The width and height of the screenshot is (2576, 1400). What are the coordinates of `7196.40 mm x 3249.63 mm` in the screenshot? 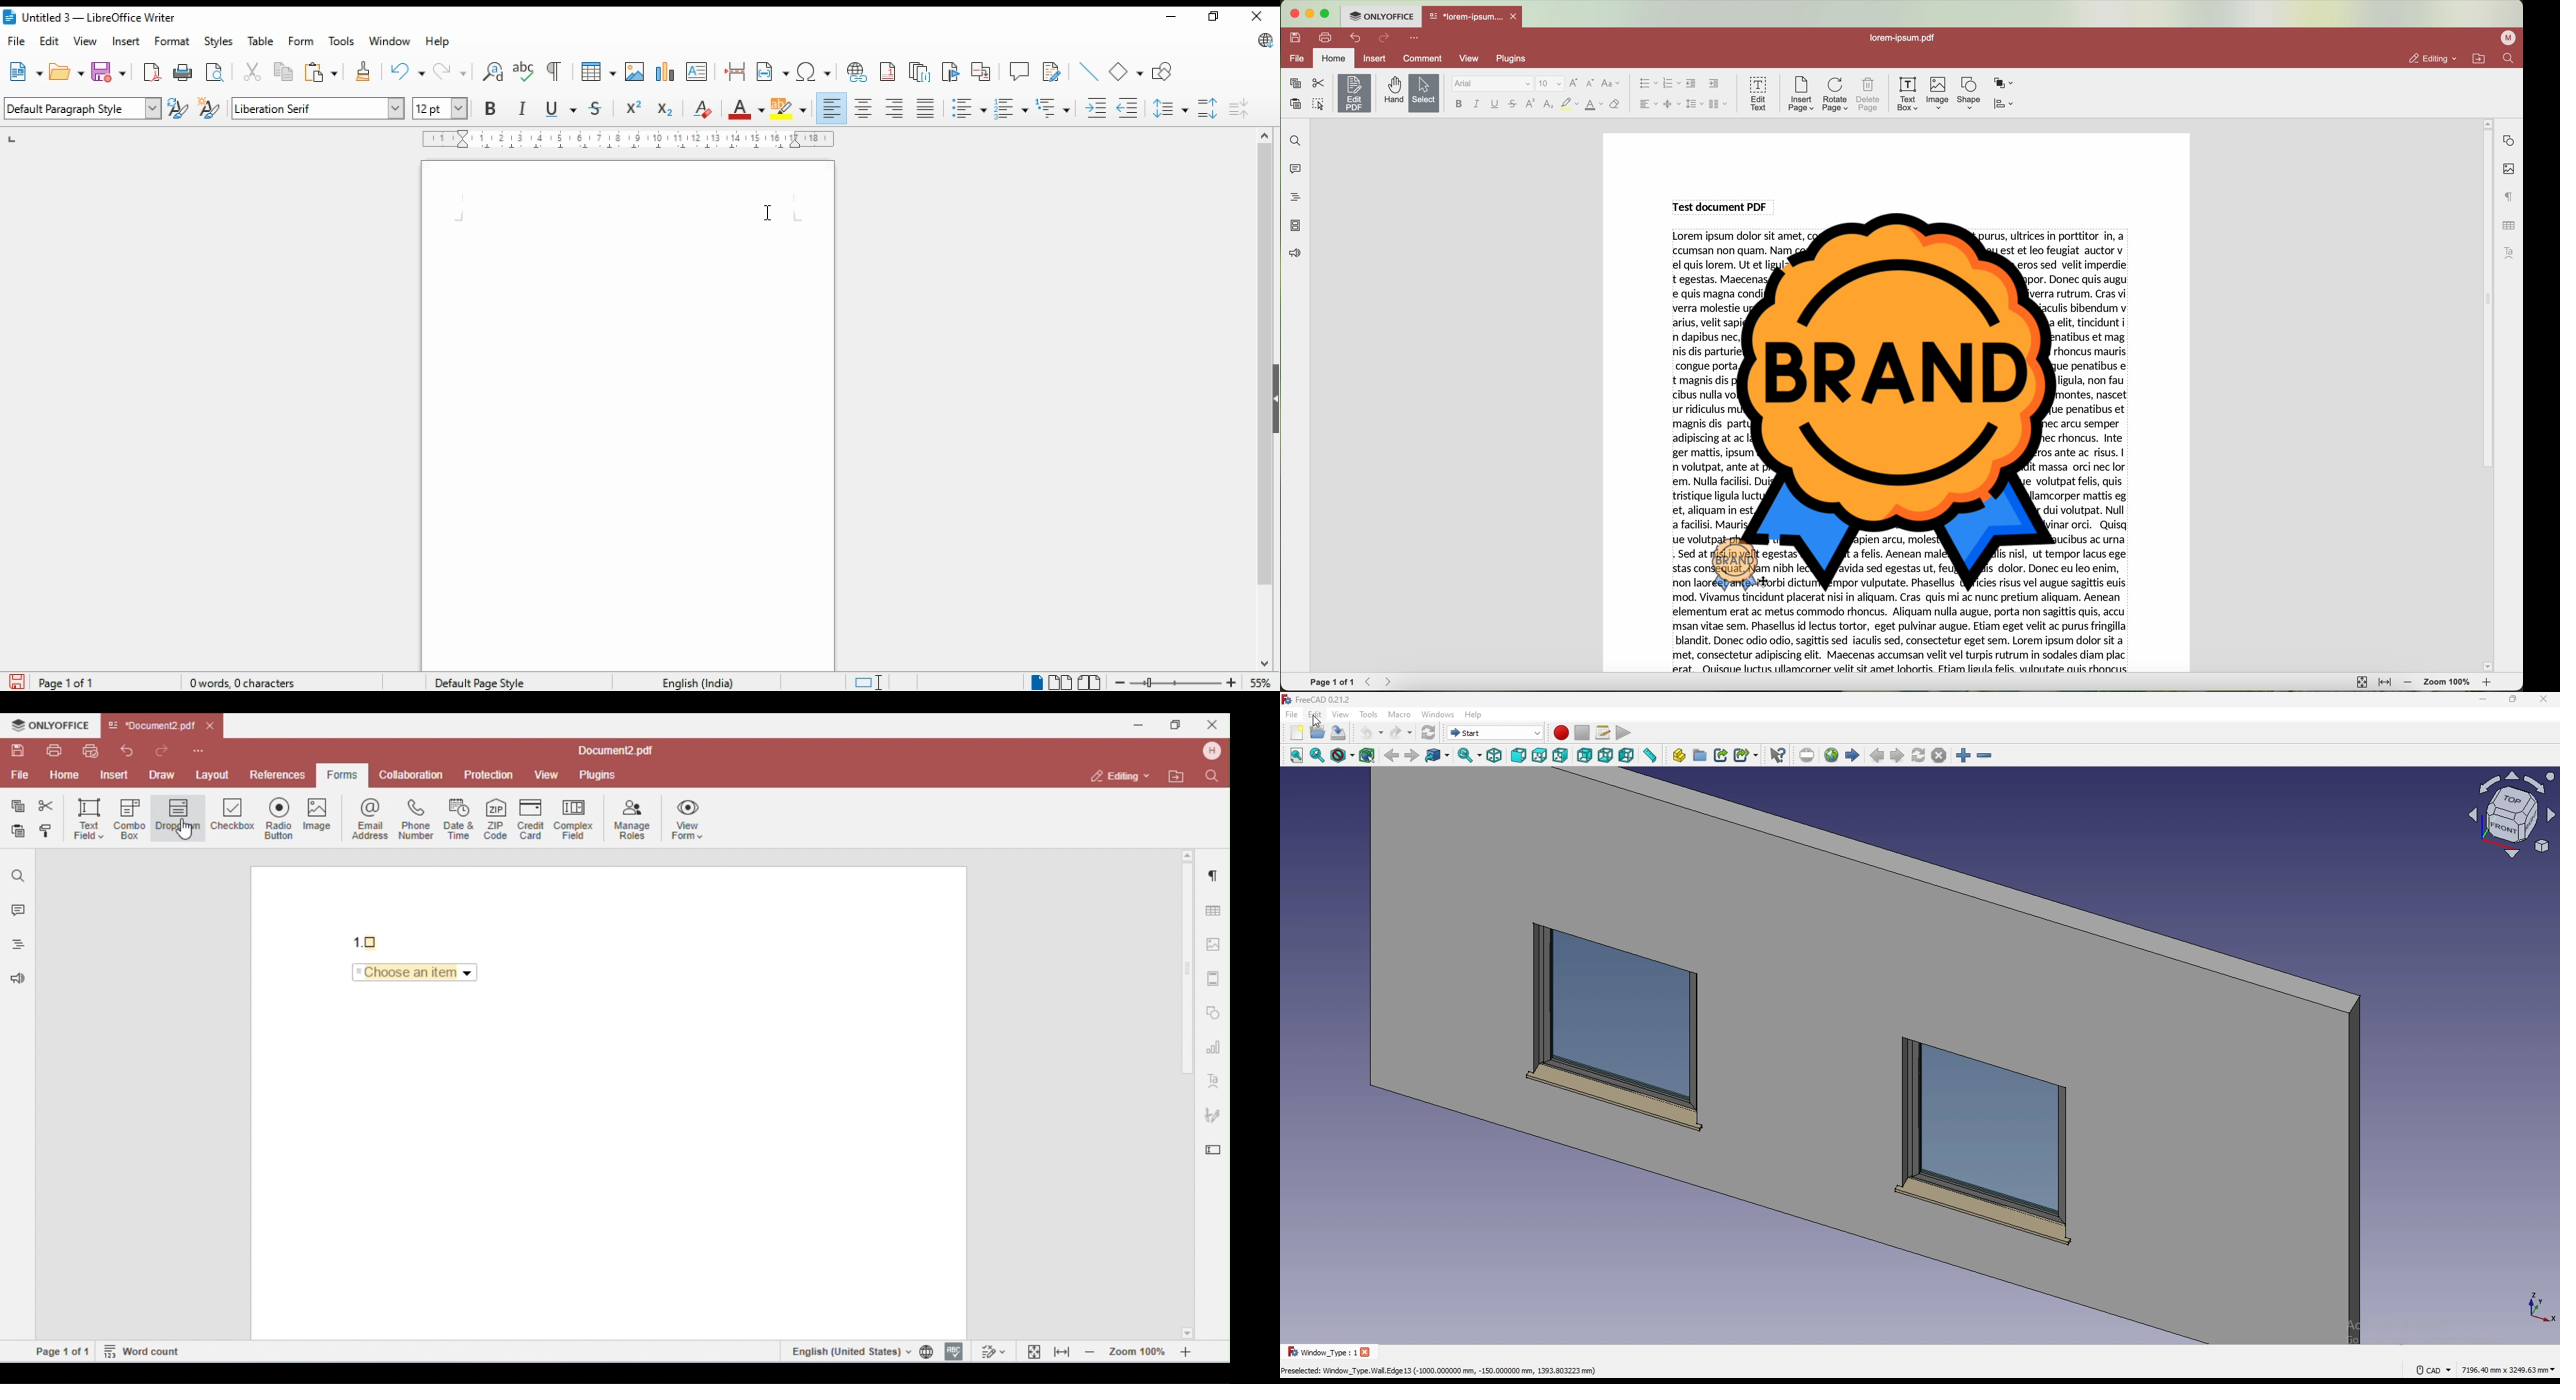 It's located at (2507, 1370).